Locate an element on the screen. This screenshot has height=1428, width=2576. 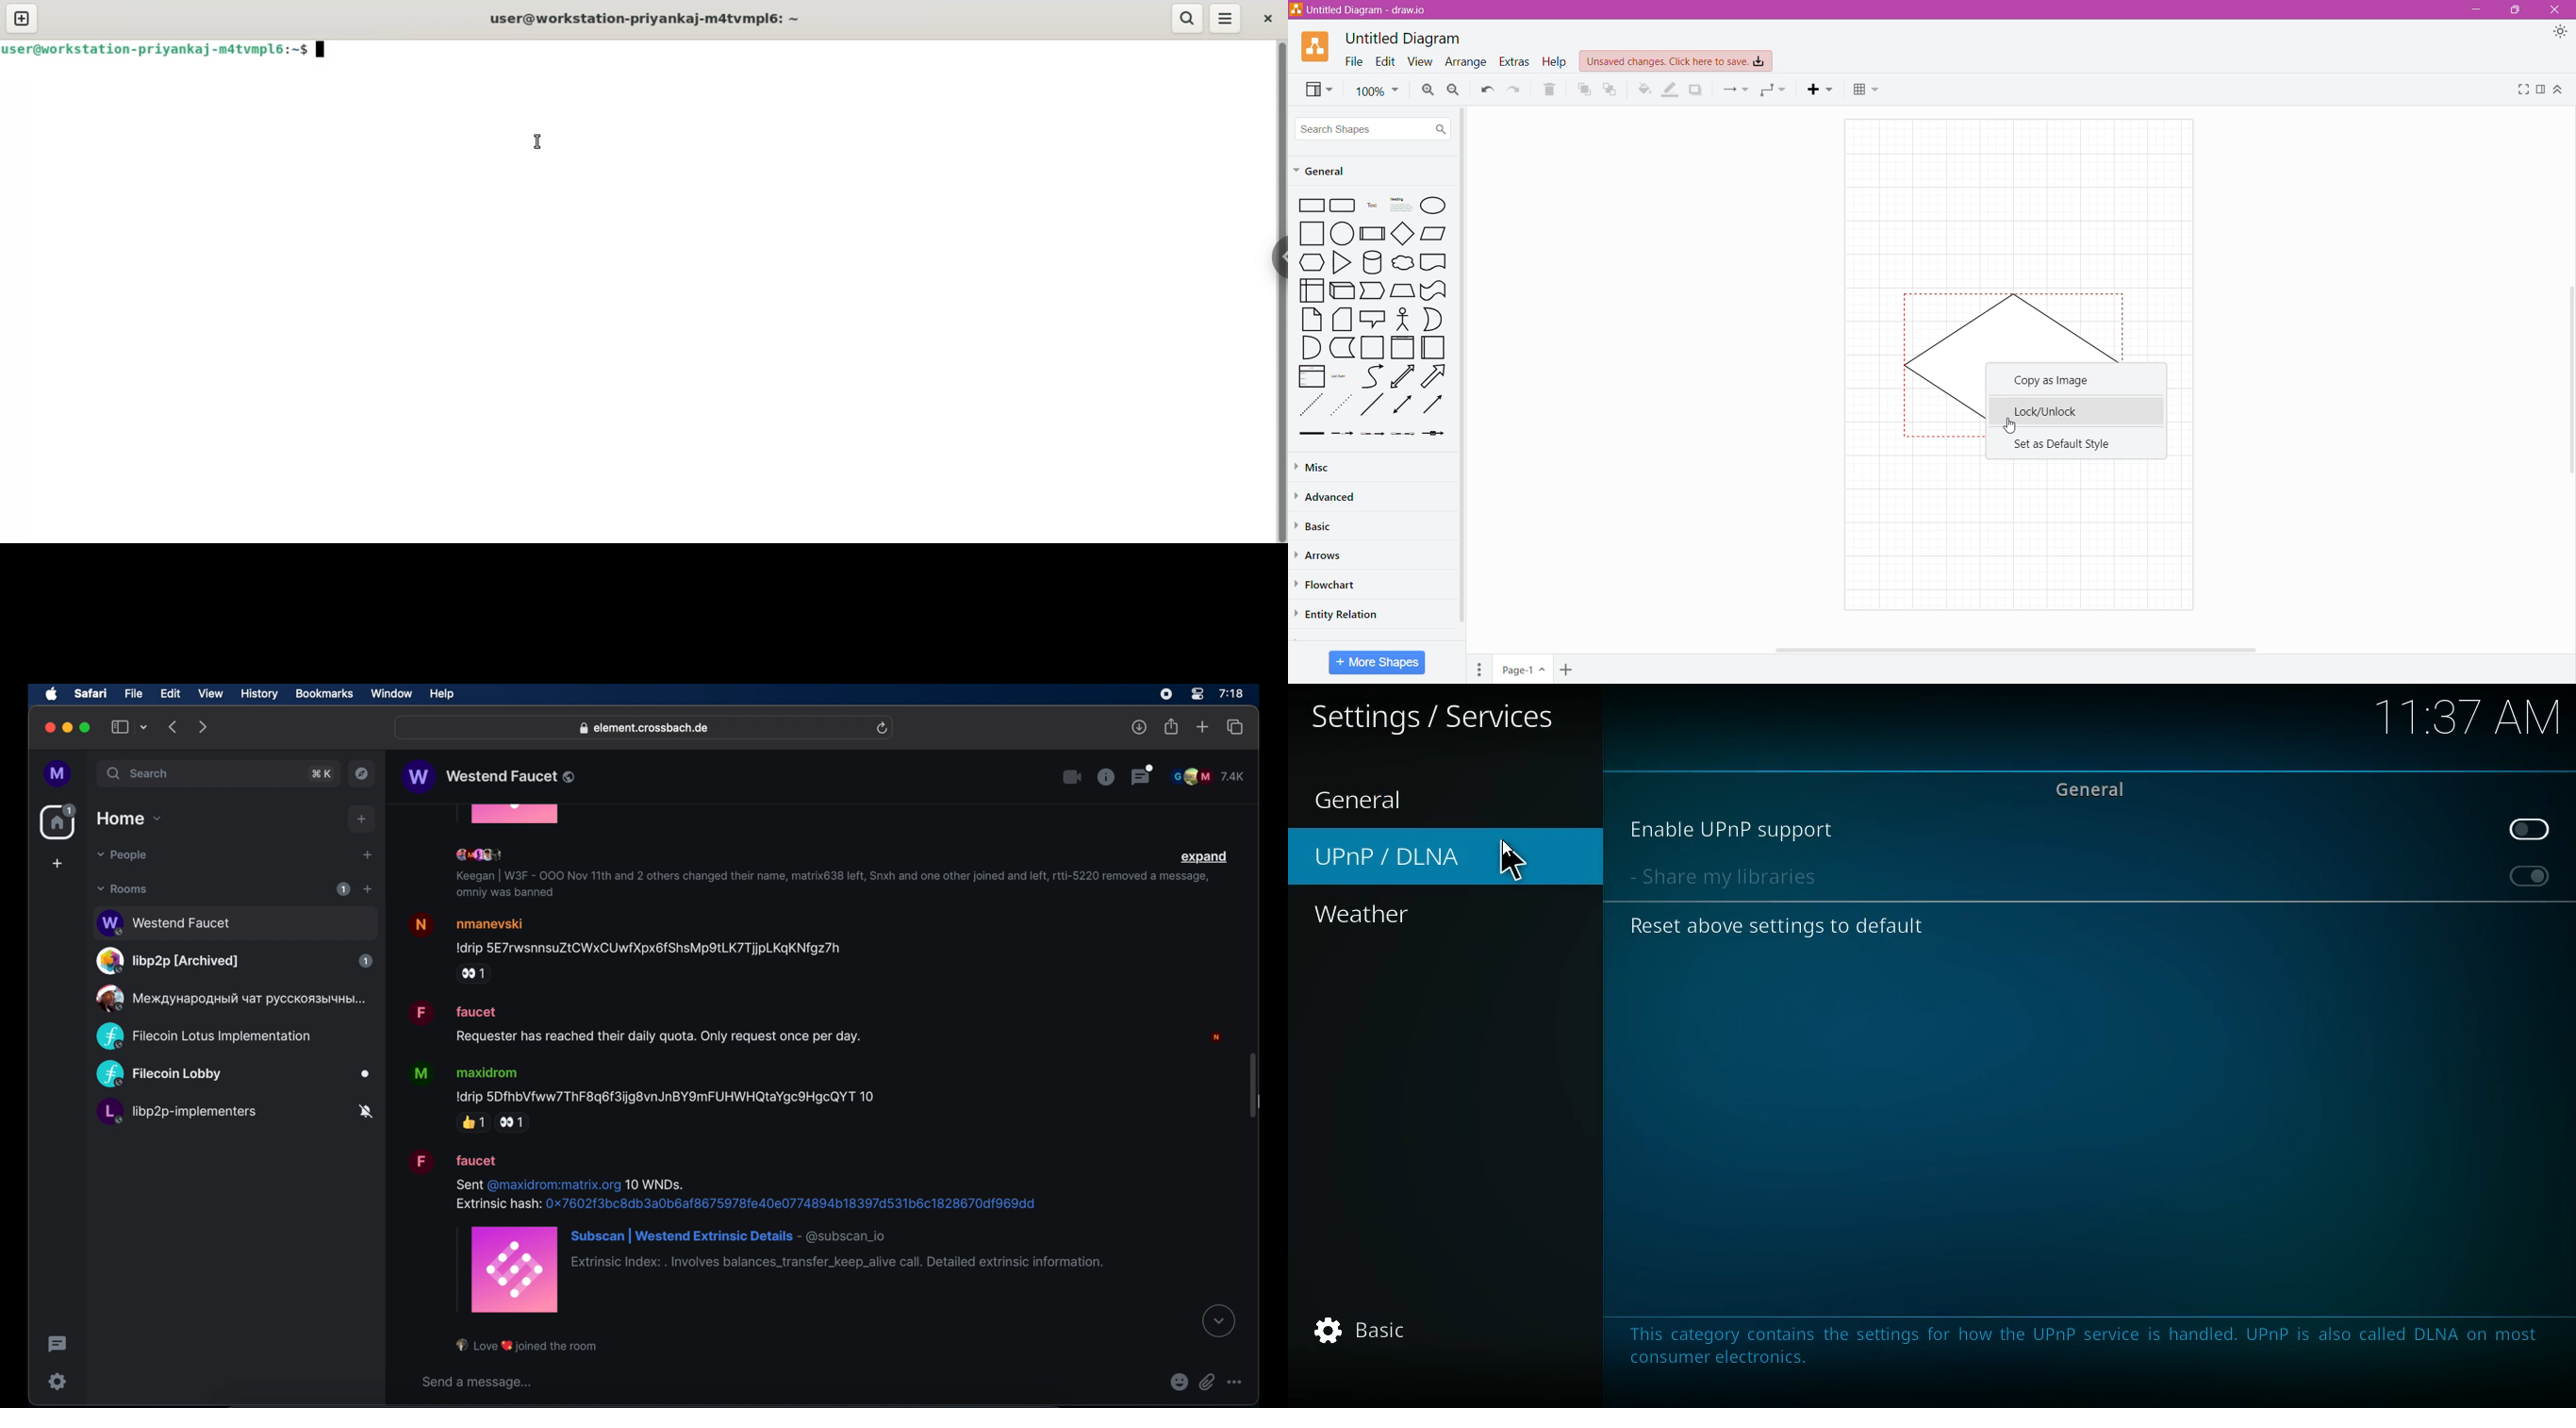
To Front is located at coordinates (1583, 90).